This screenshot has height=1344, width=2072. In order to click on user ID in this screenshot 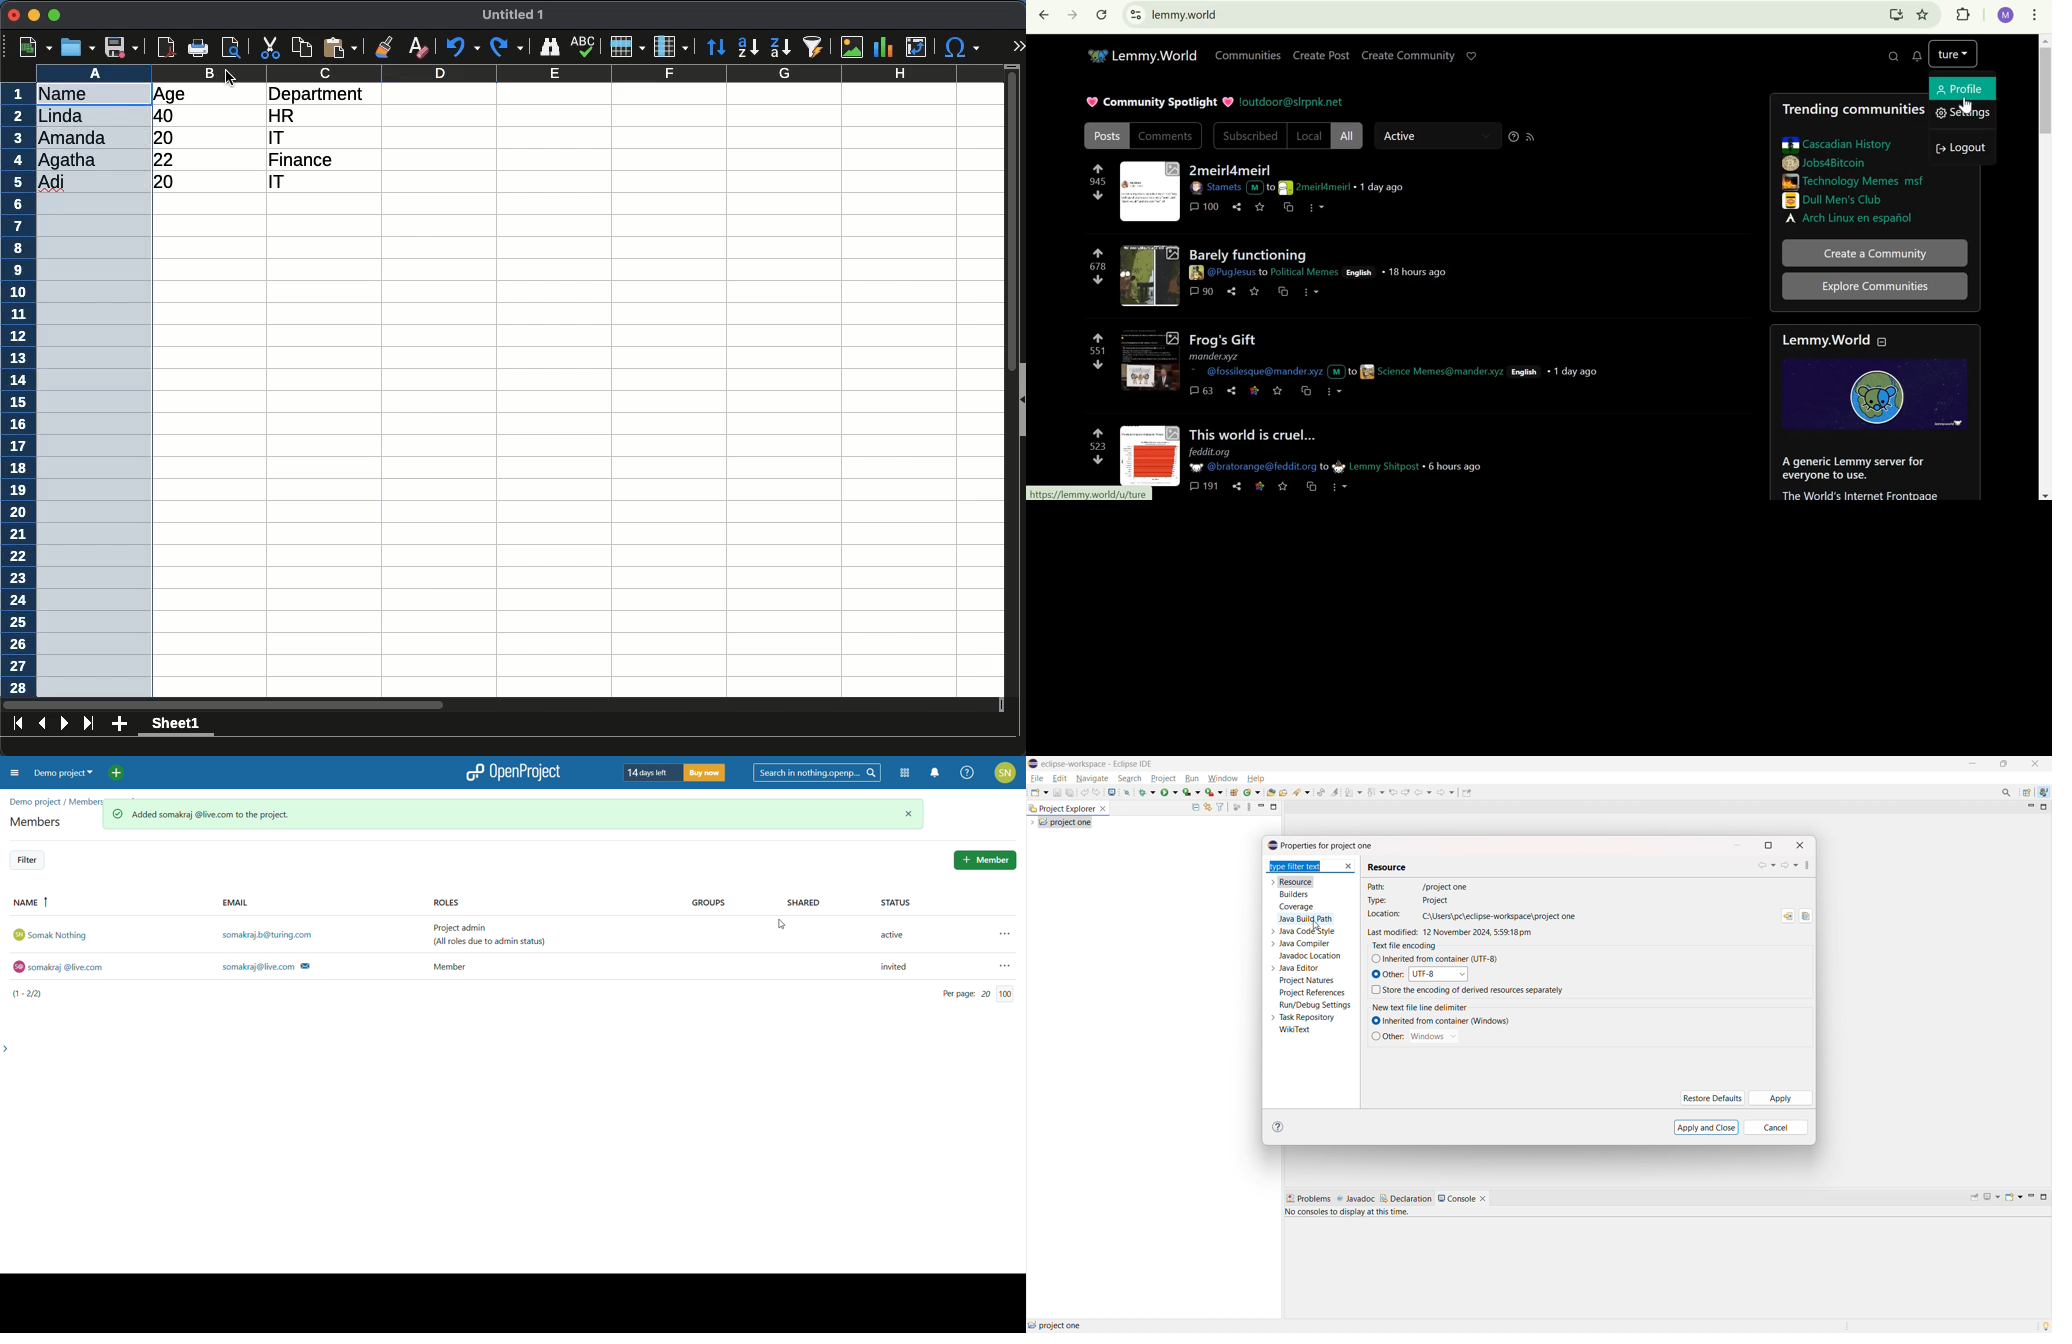, I will do `click(1254, 468)`.